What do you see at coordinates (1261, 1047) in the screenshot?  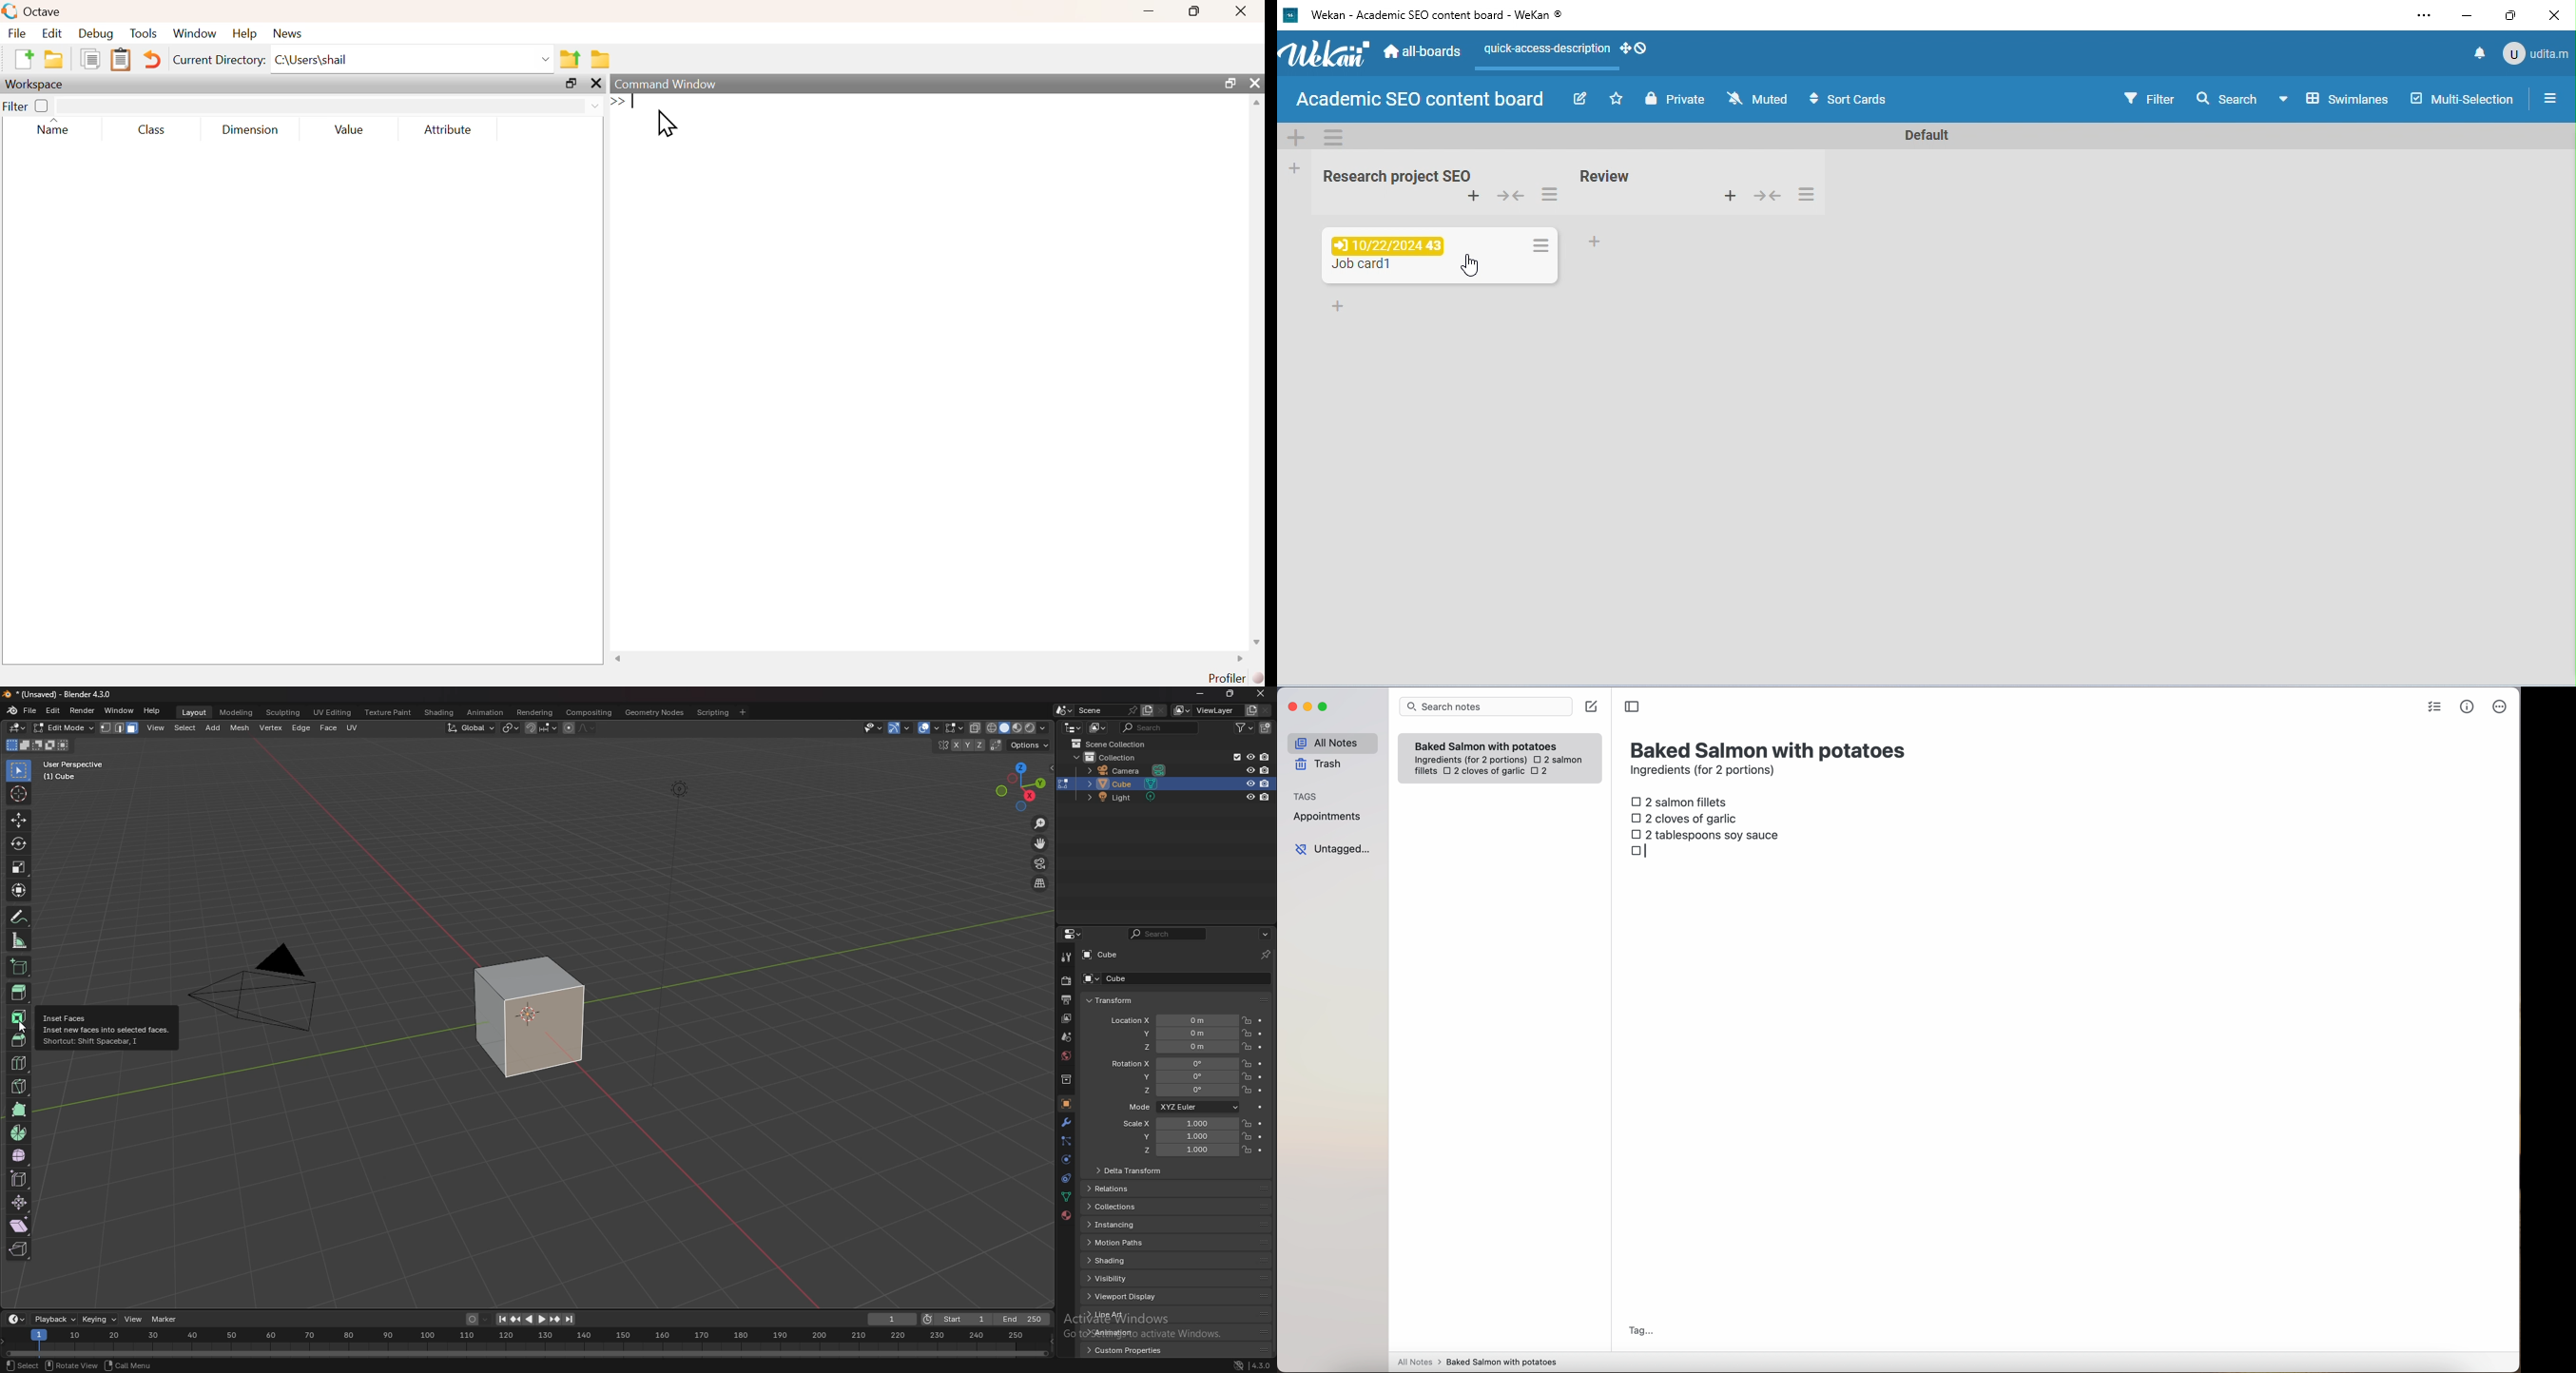 I see `animate property` at bounding box center [1261, 1047].